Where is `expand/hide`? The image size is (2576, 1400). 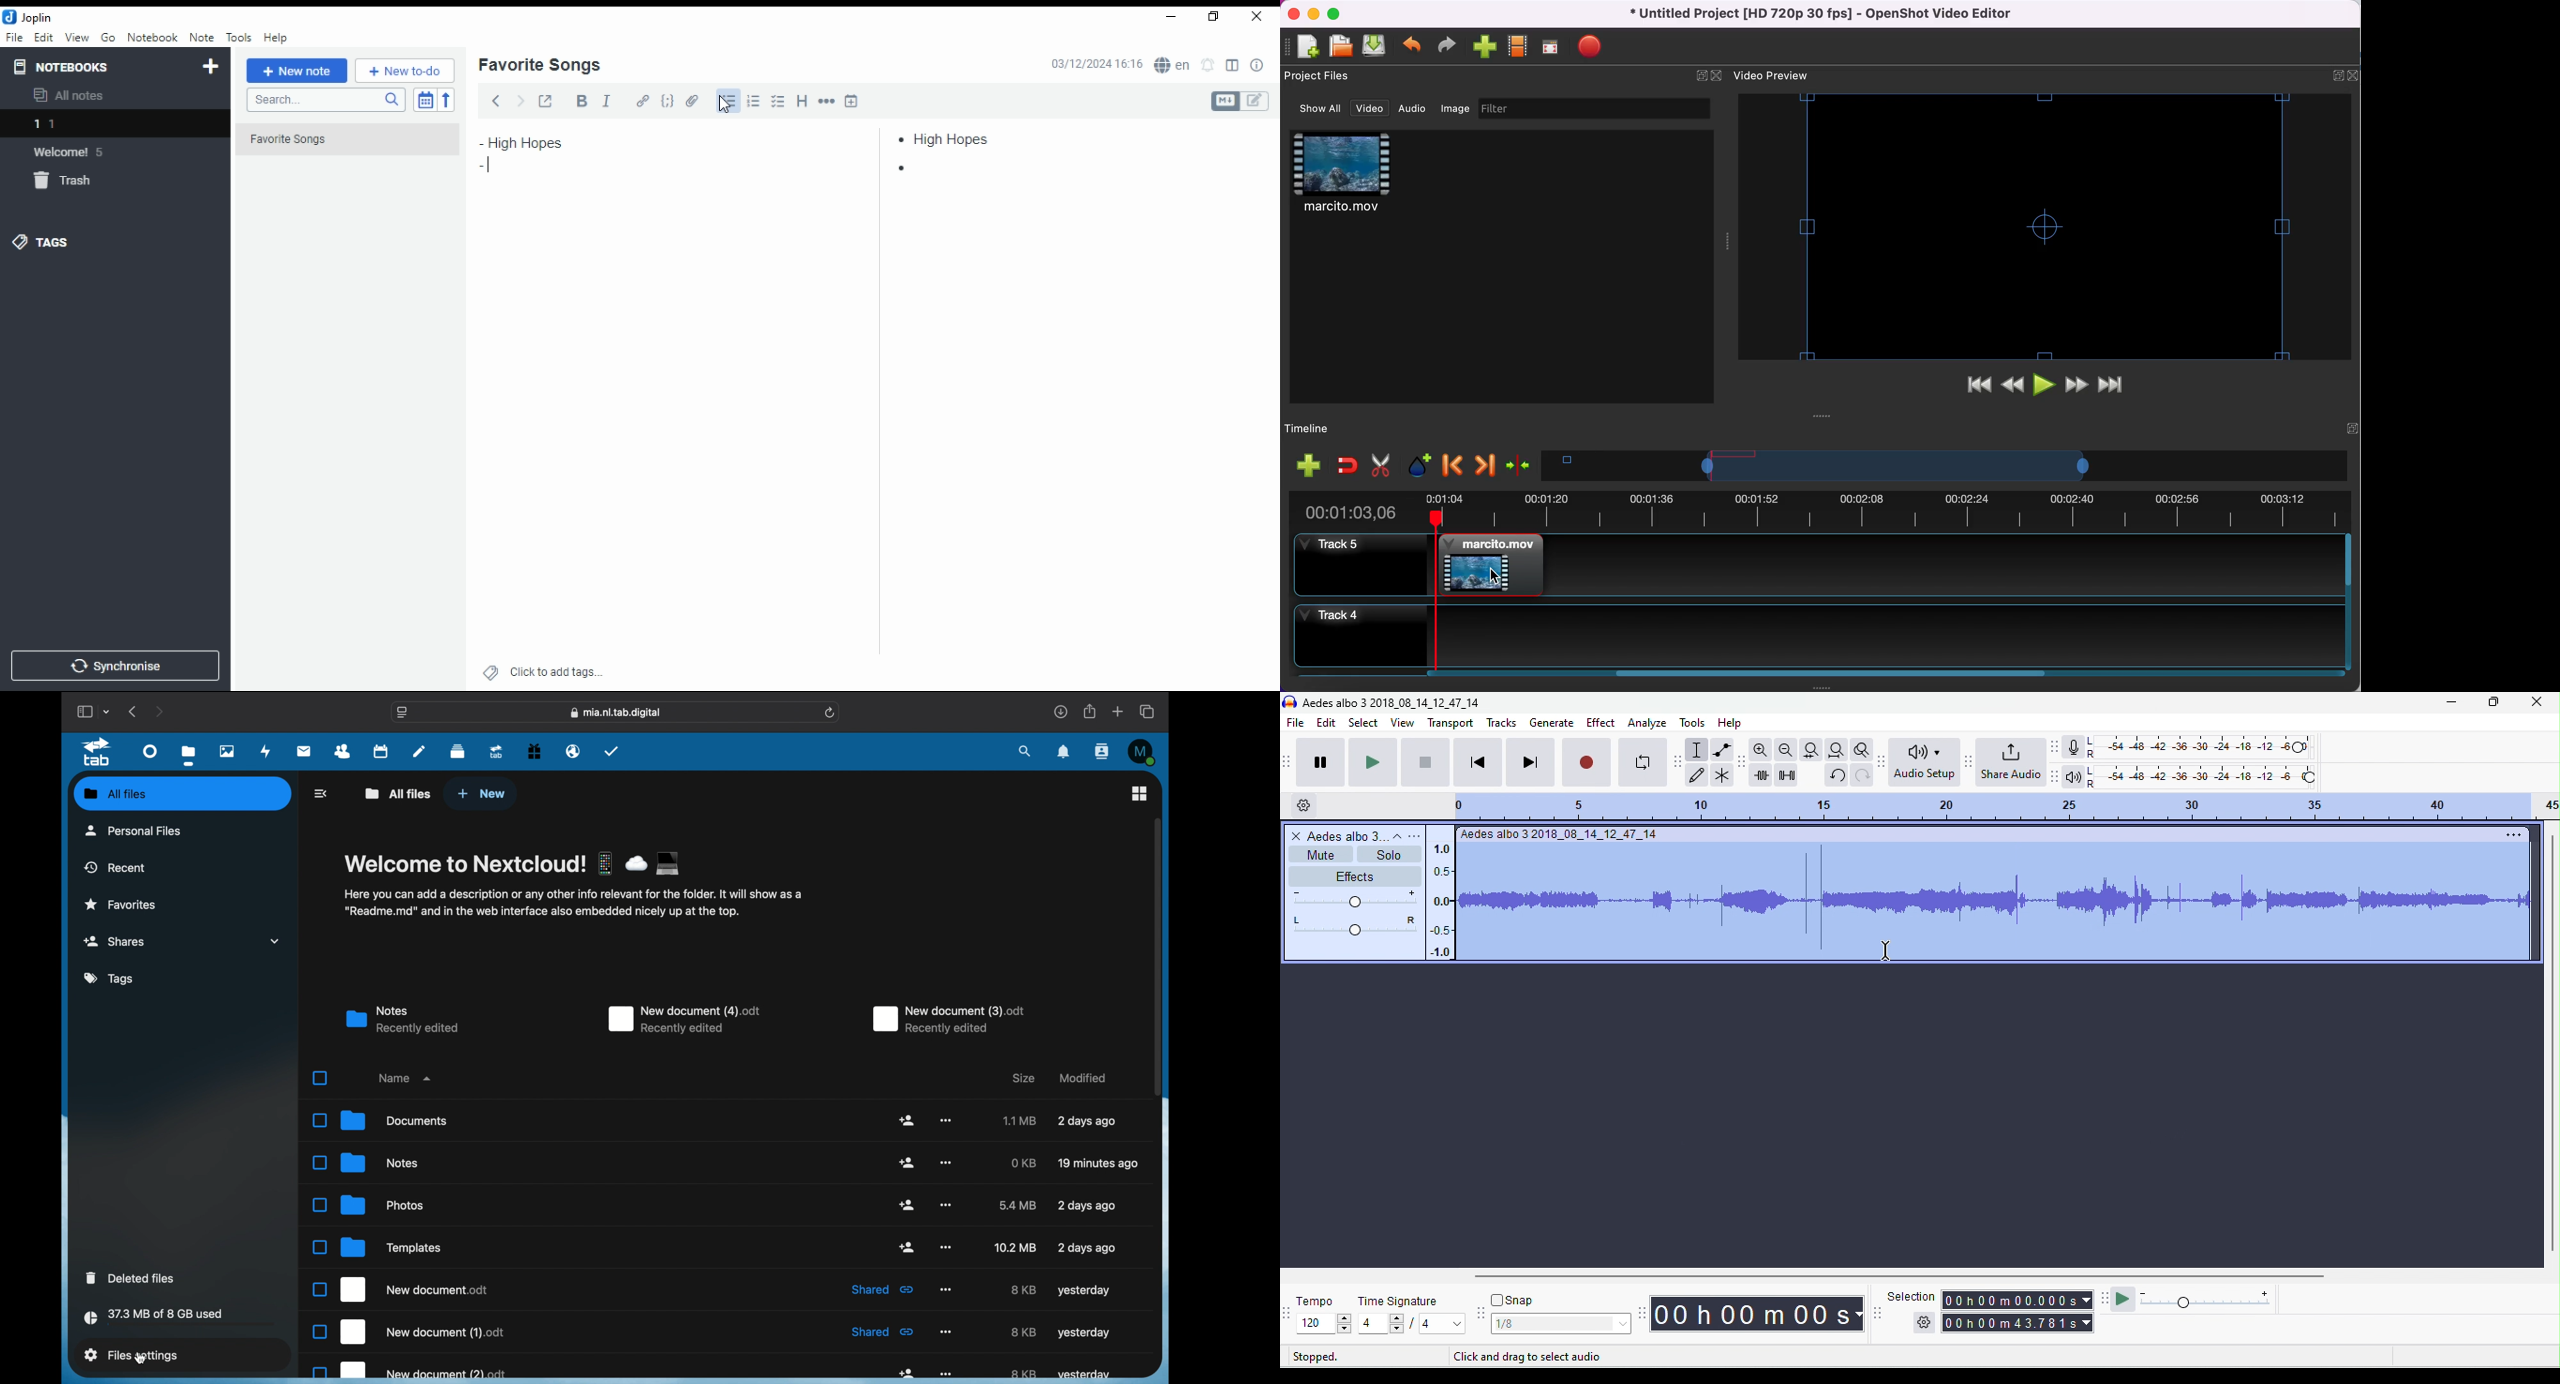 expand/hide is located at coordinates (1699, 73).